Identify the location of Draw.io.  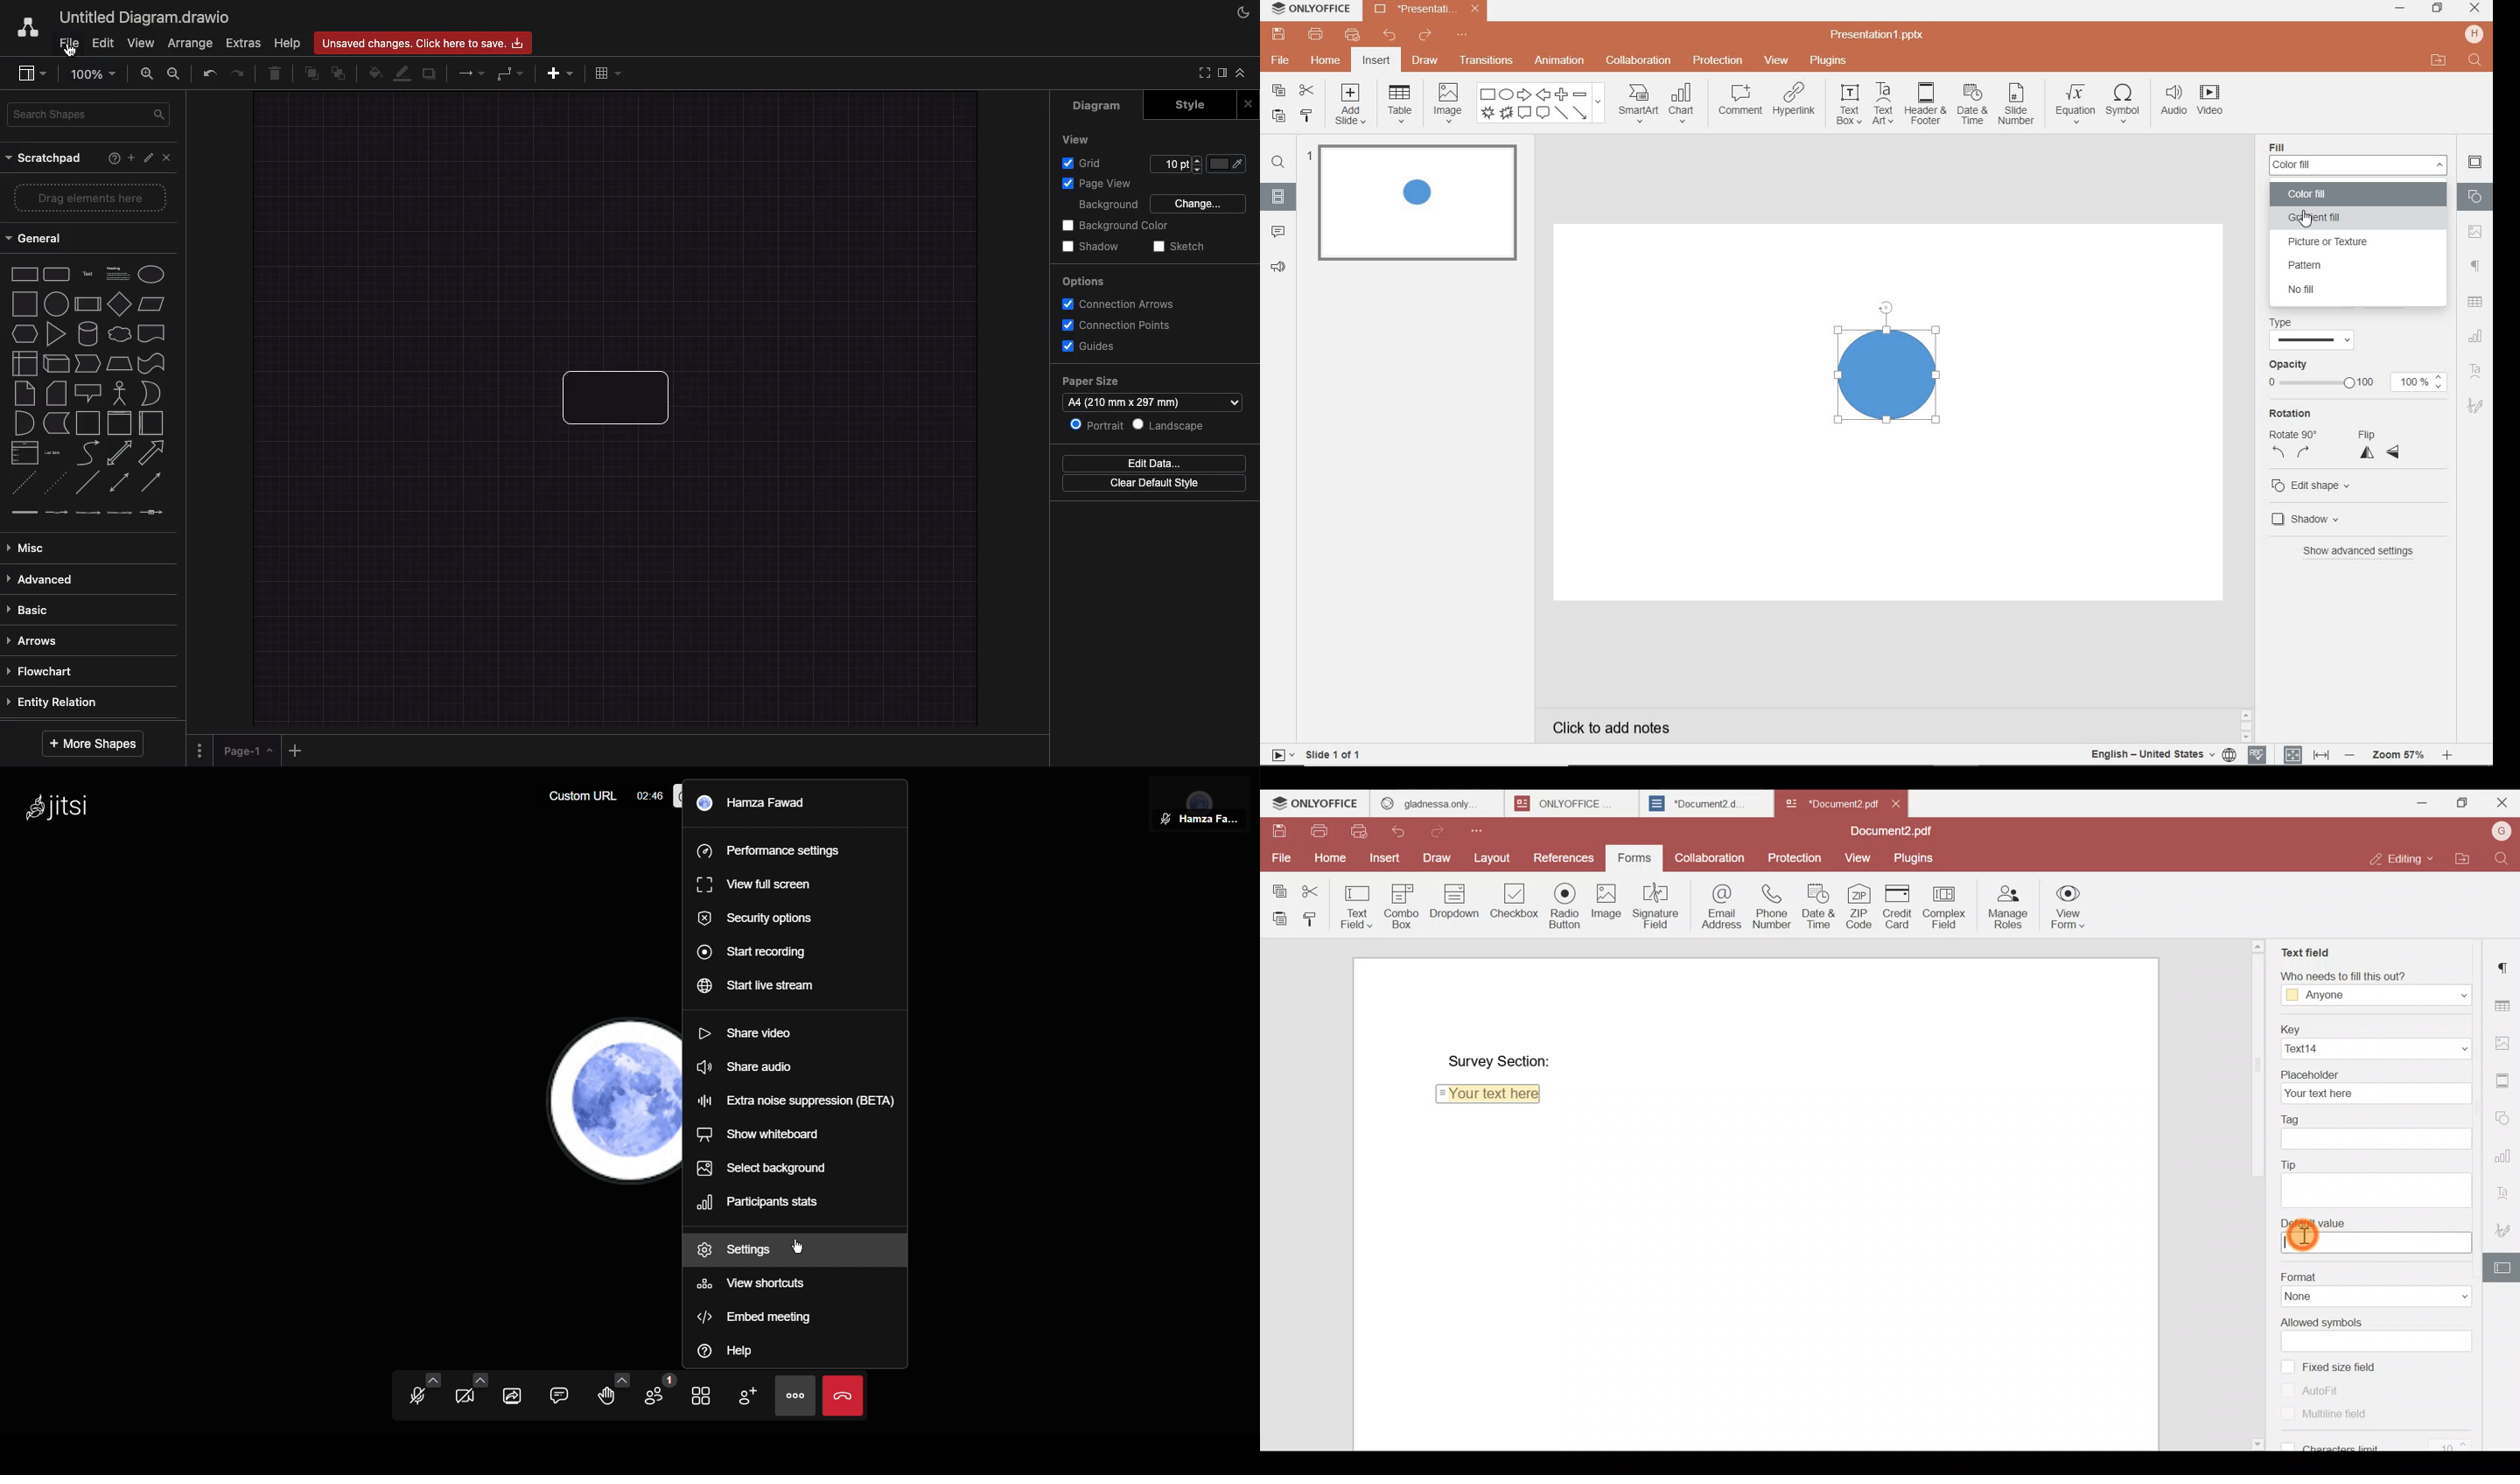
(23, 31).